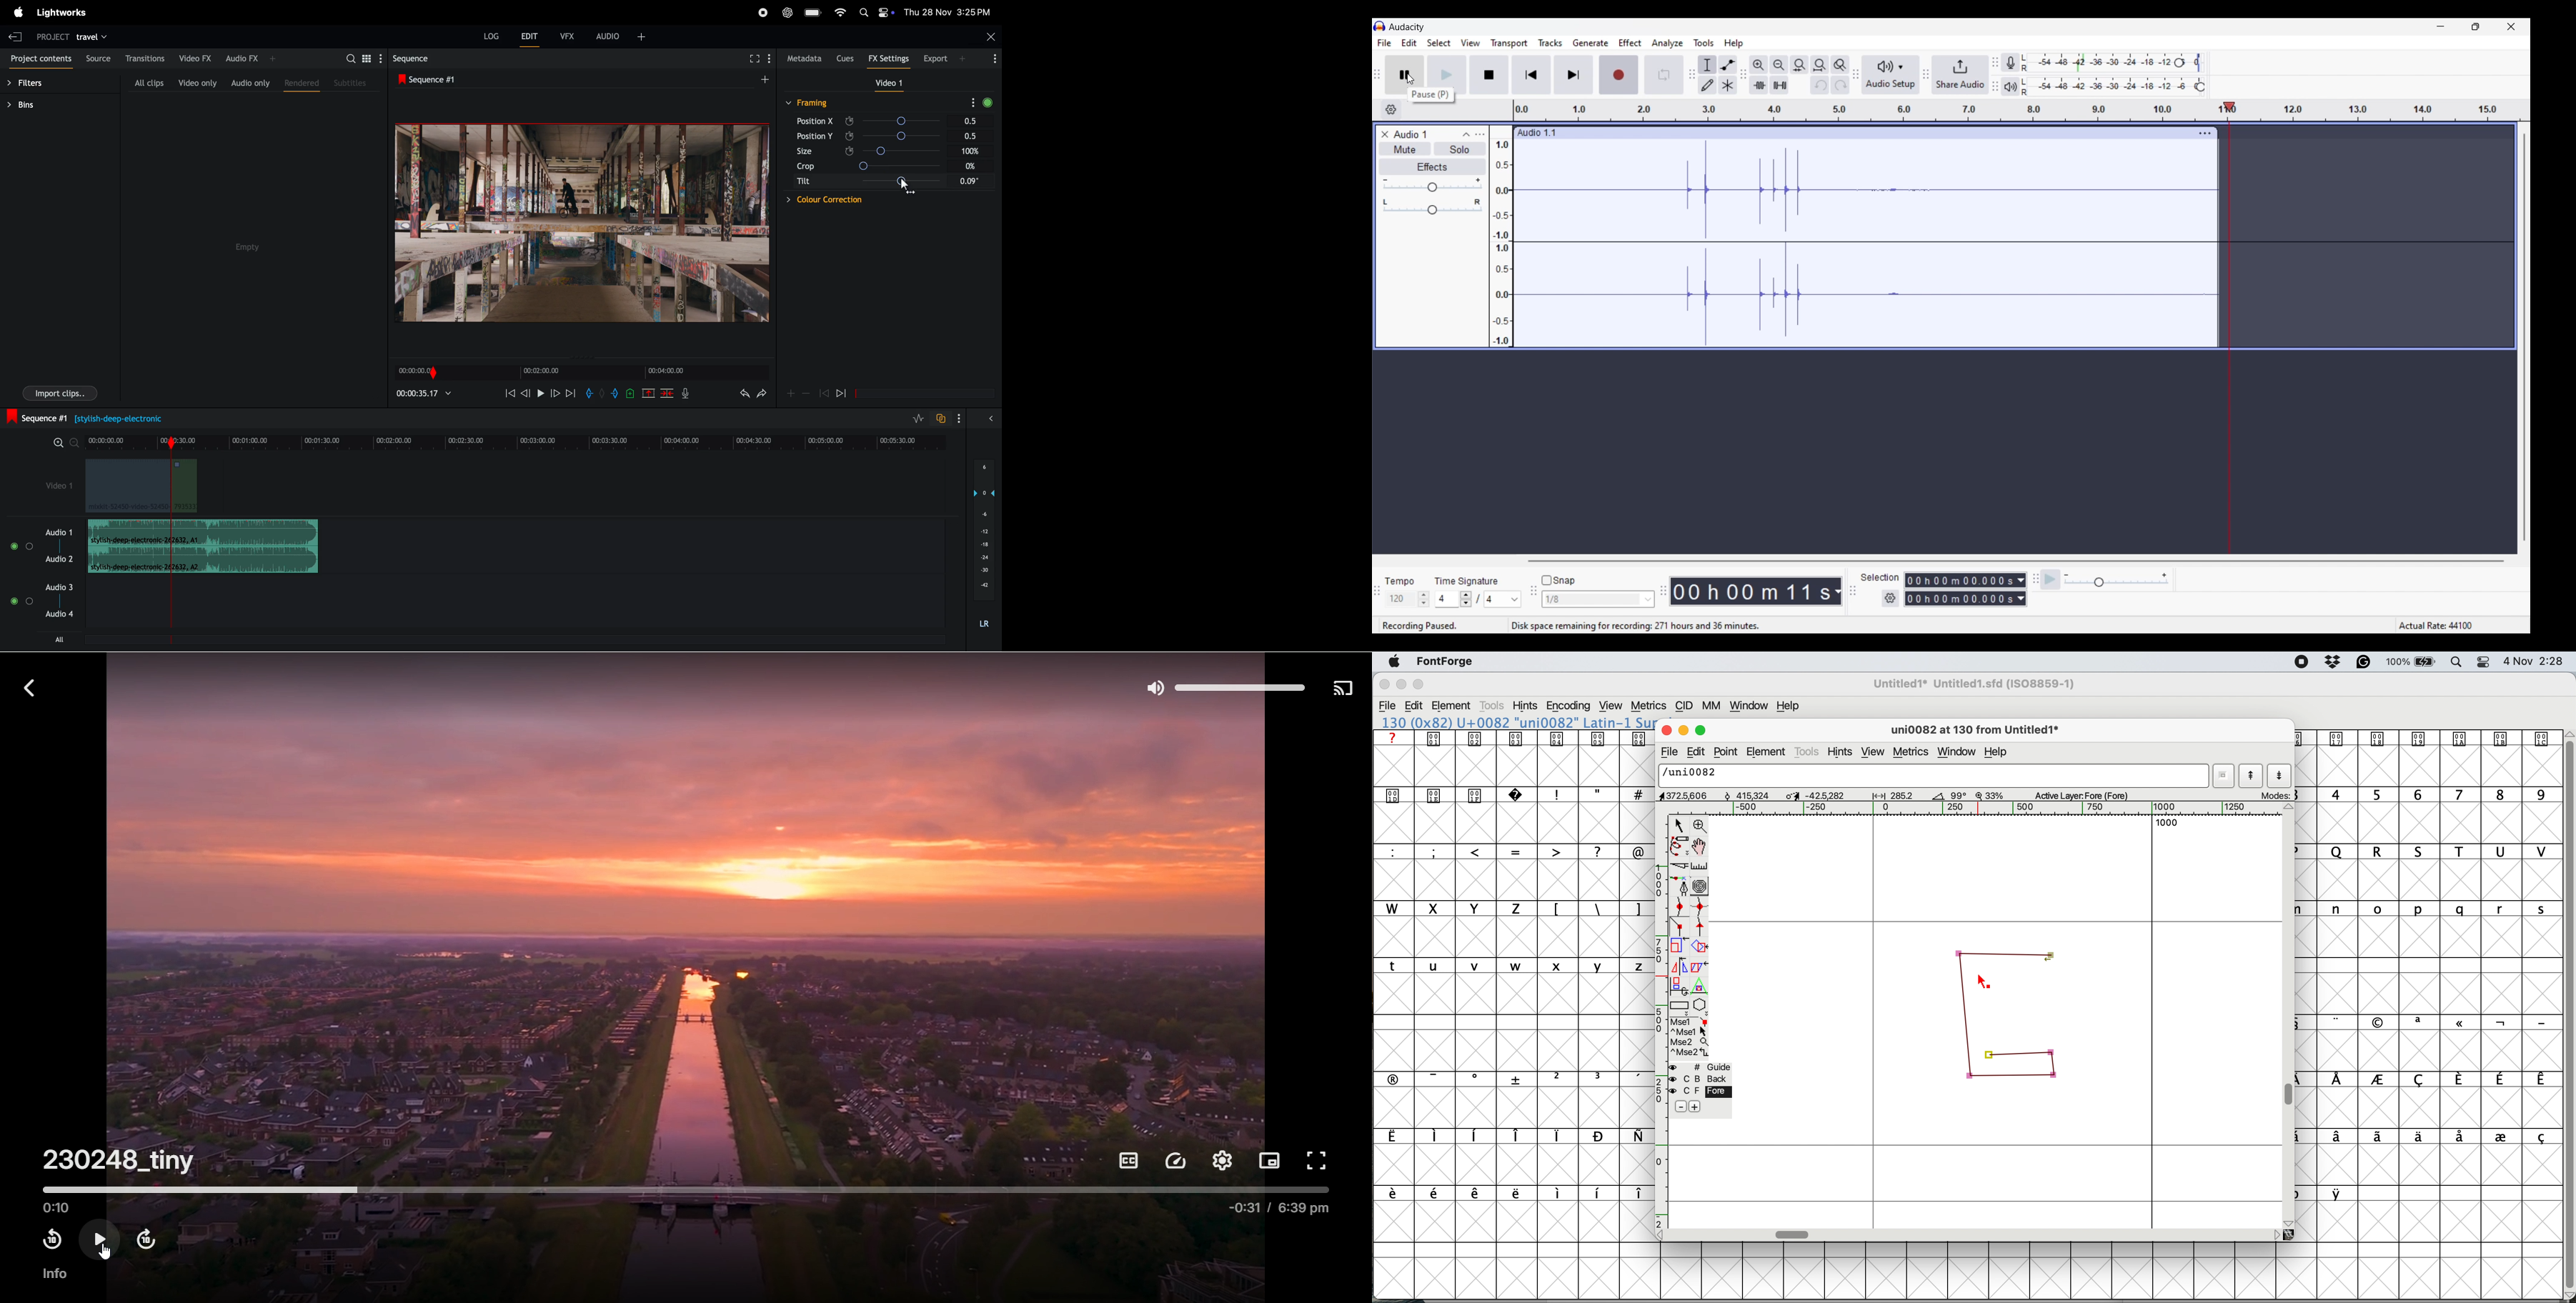 This screenshot has height=1316, width=2576. I want to click on log, so click(491, 35).